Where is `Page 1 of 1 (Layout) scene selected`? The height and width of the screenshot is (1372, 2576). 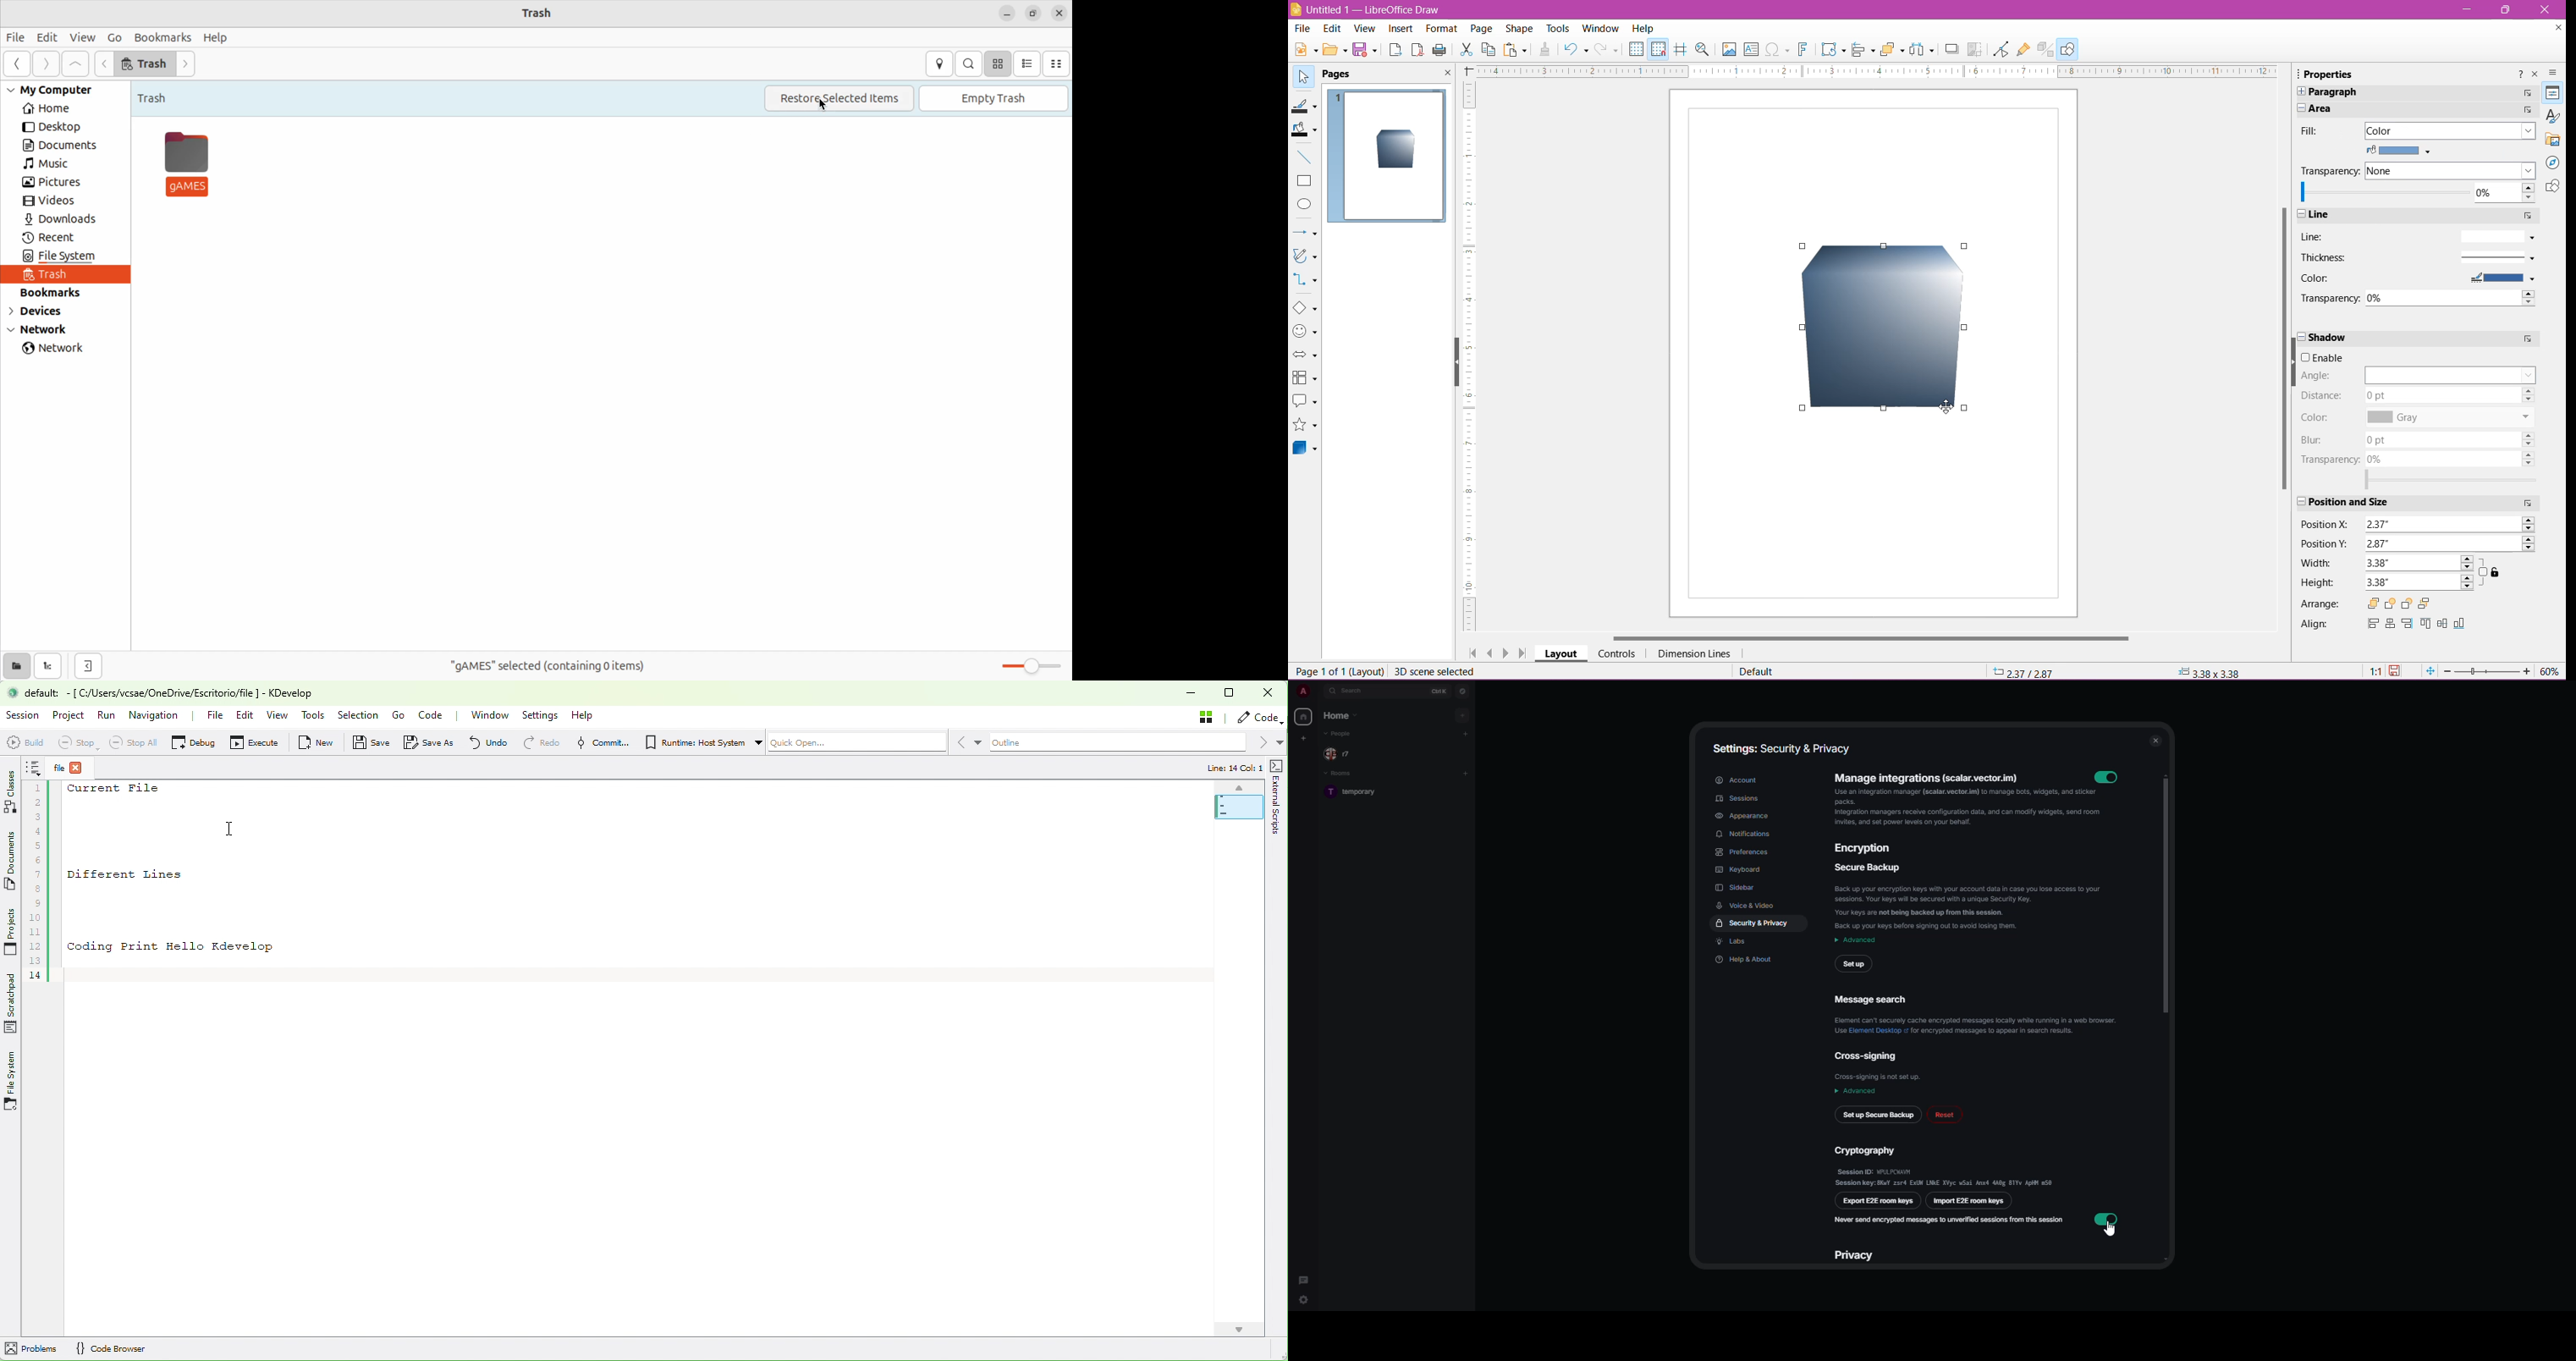 Page 1 of 1 (Layout) scene selected is located at coordinates (1393, 671).